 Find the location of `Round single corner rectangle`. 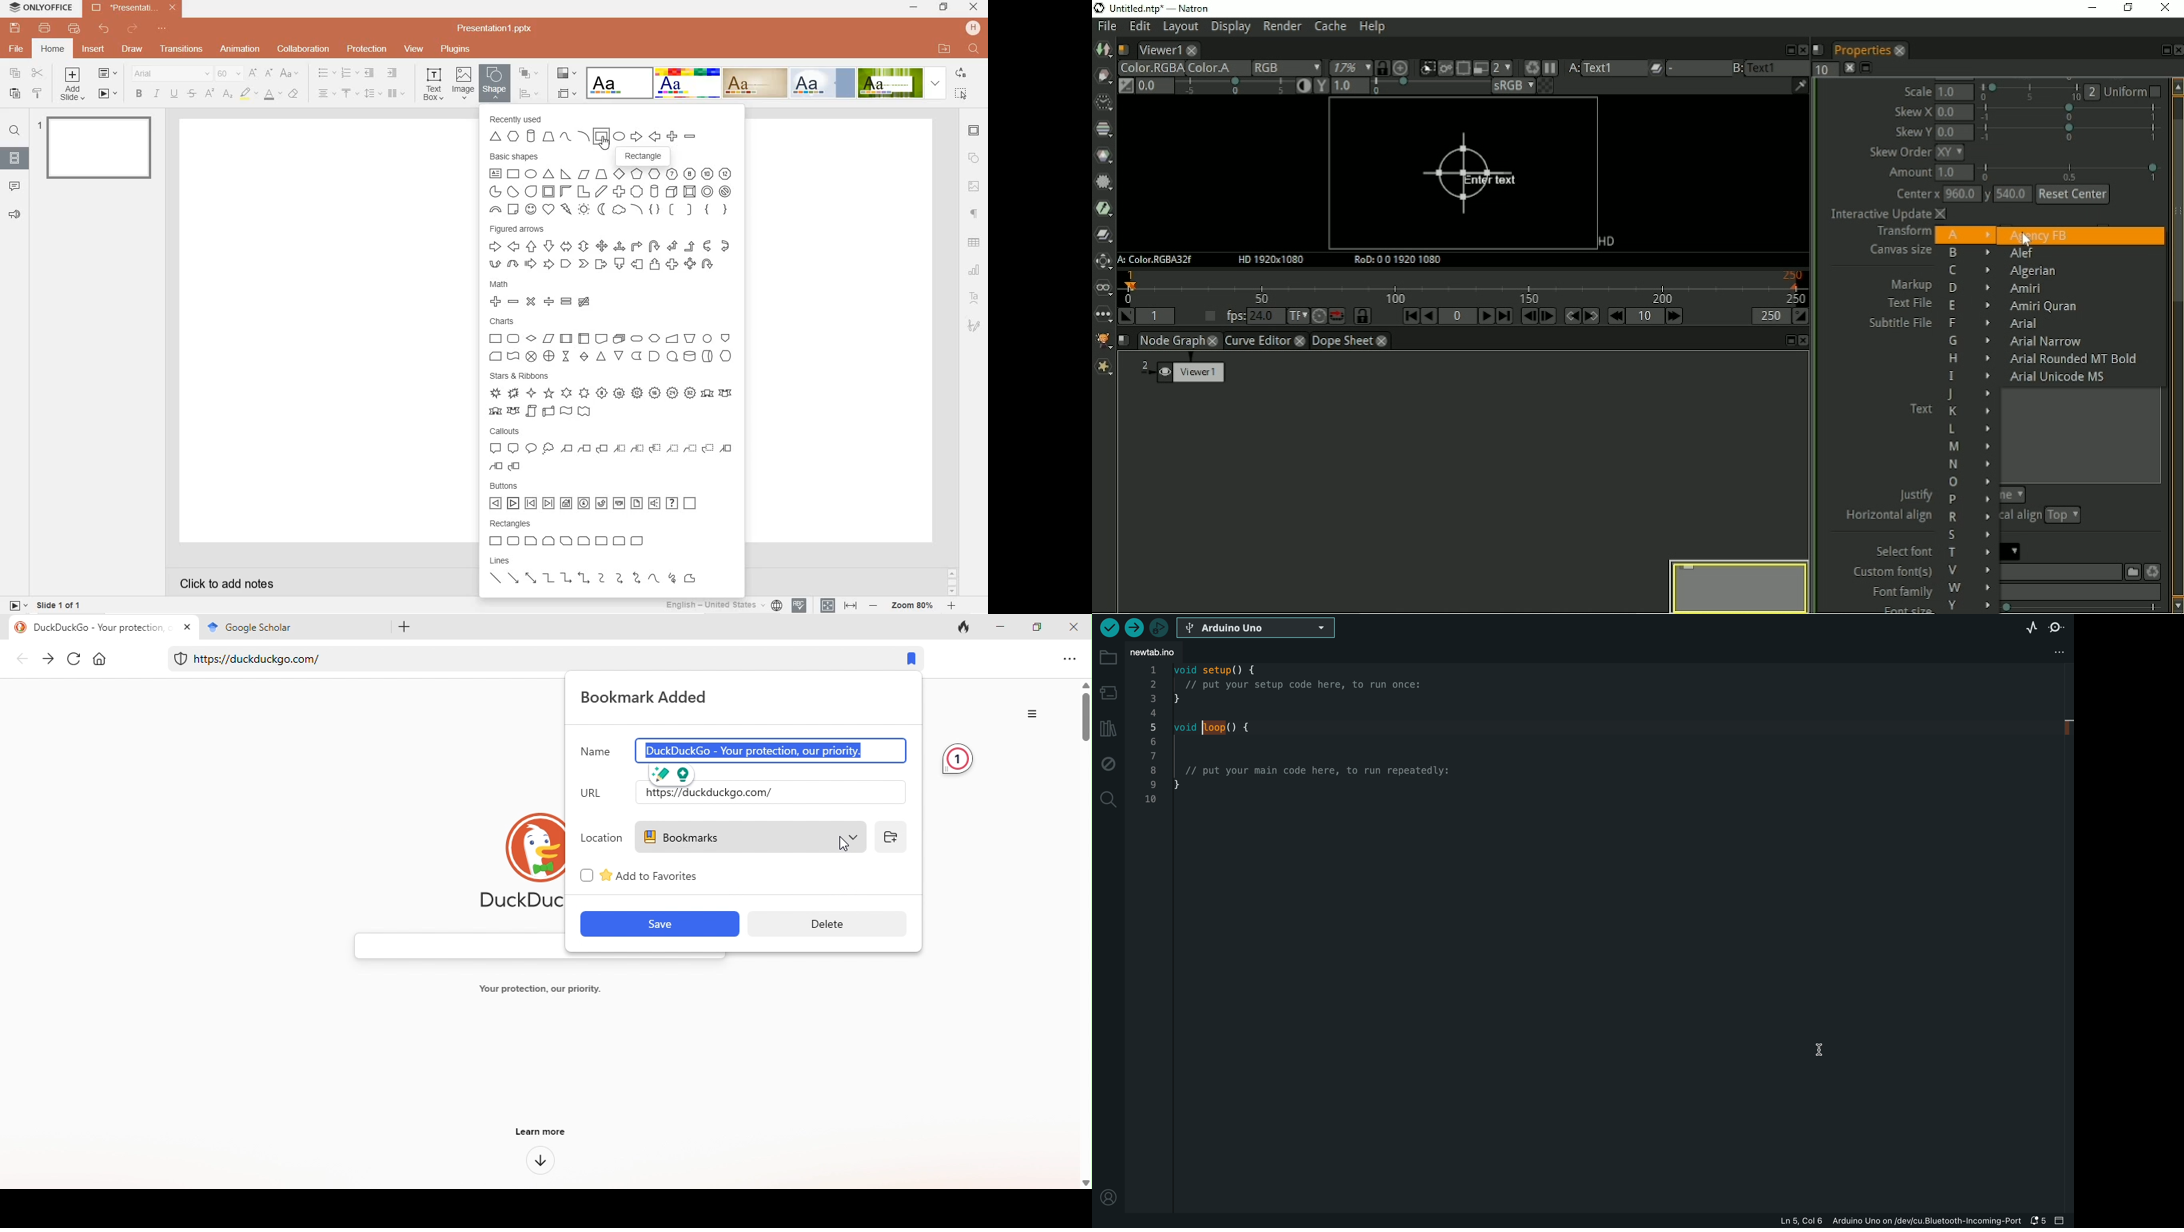

Round single corner rectangle is located at coordinates (602, 541).